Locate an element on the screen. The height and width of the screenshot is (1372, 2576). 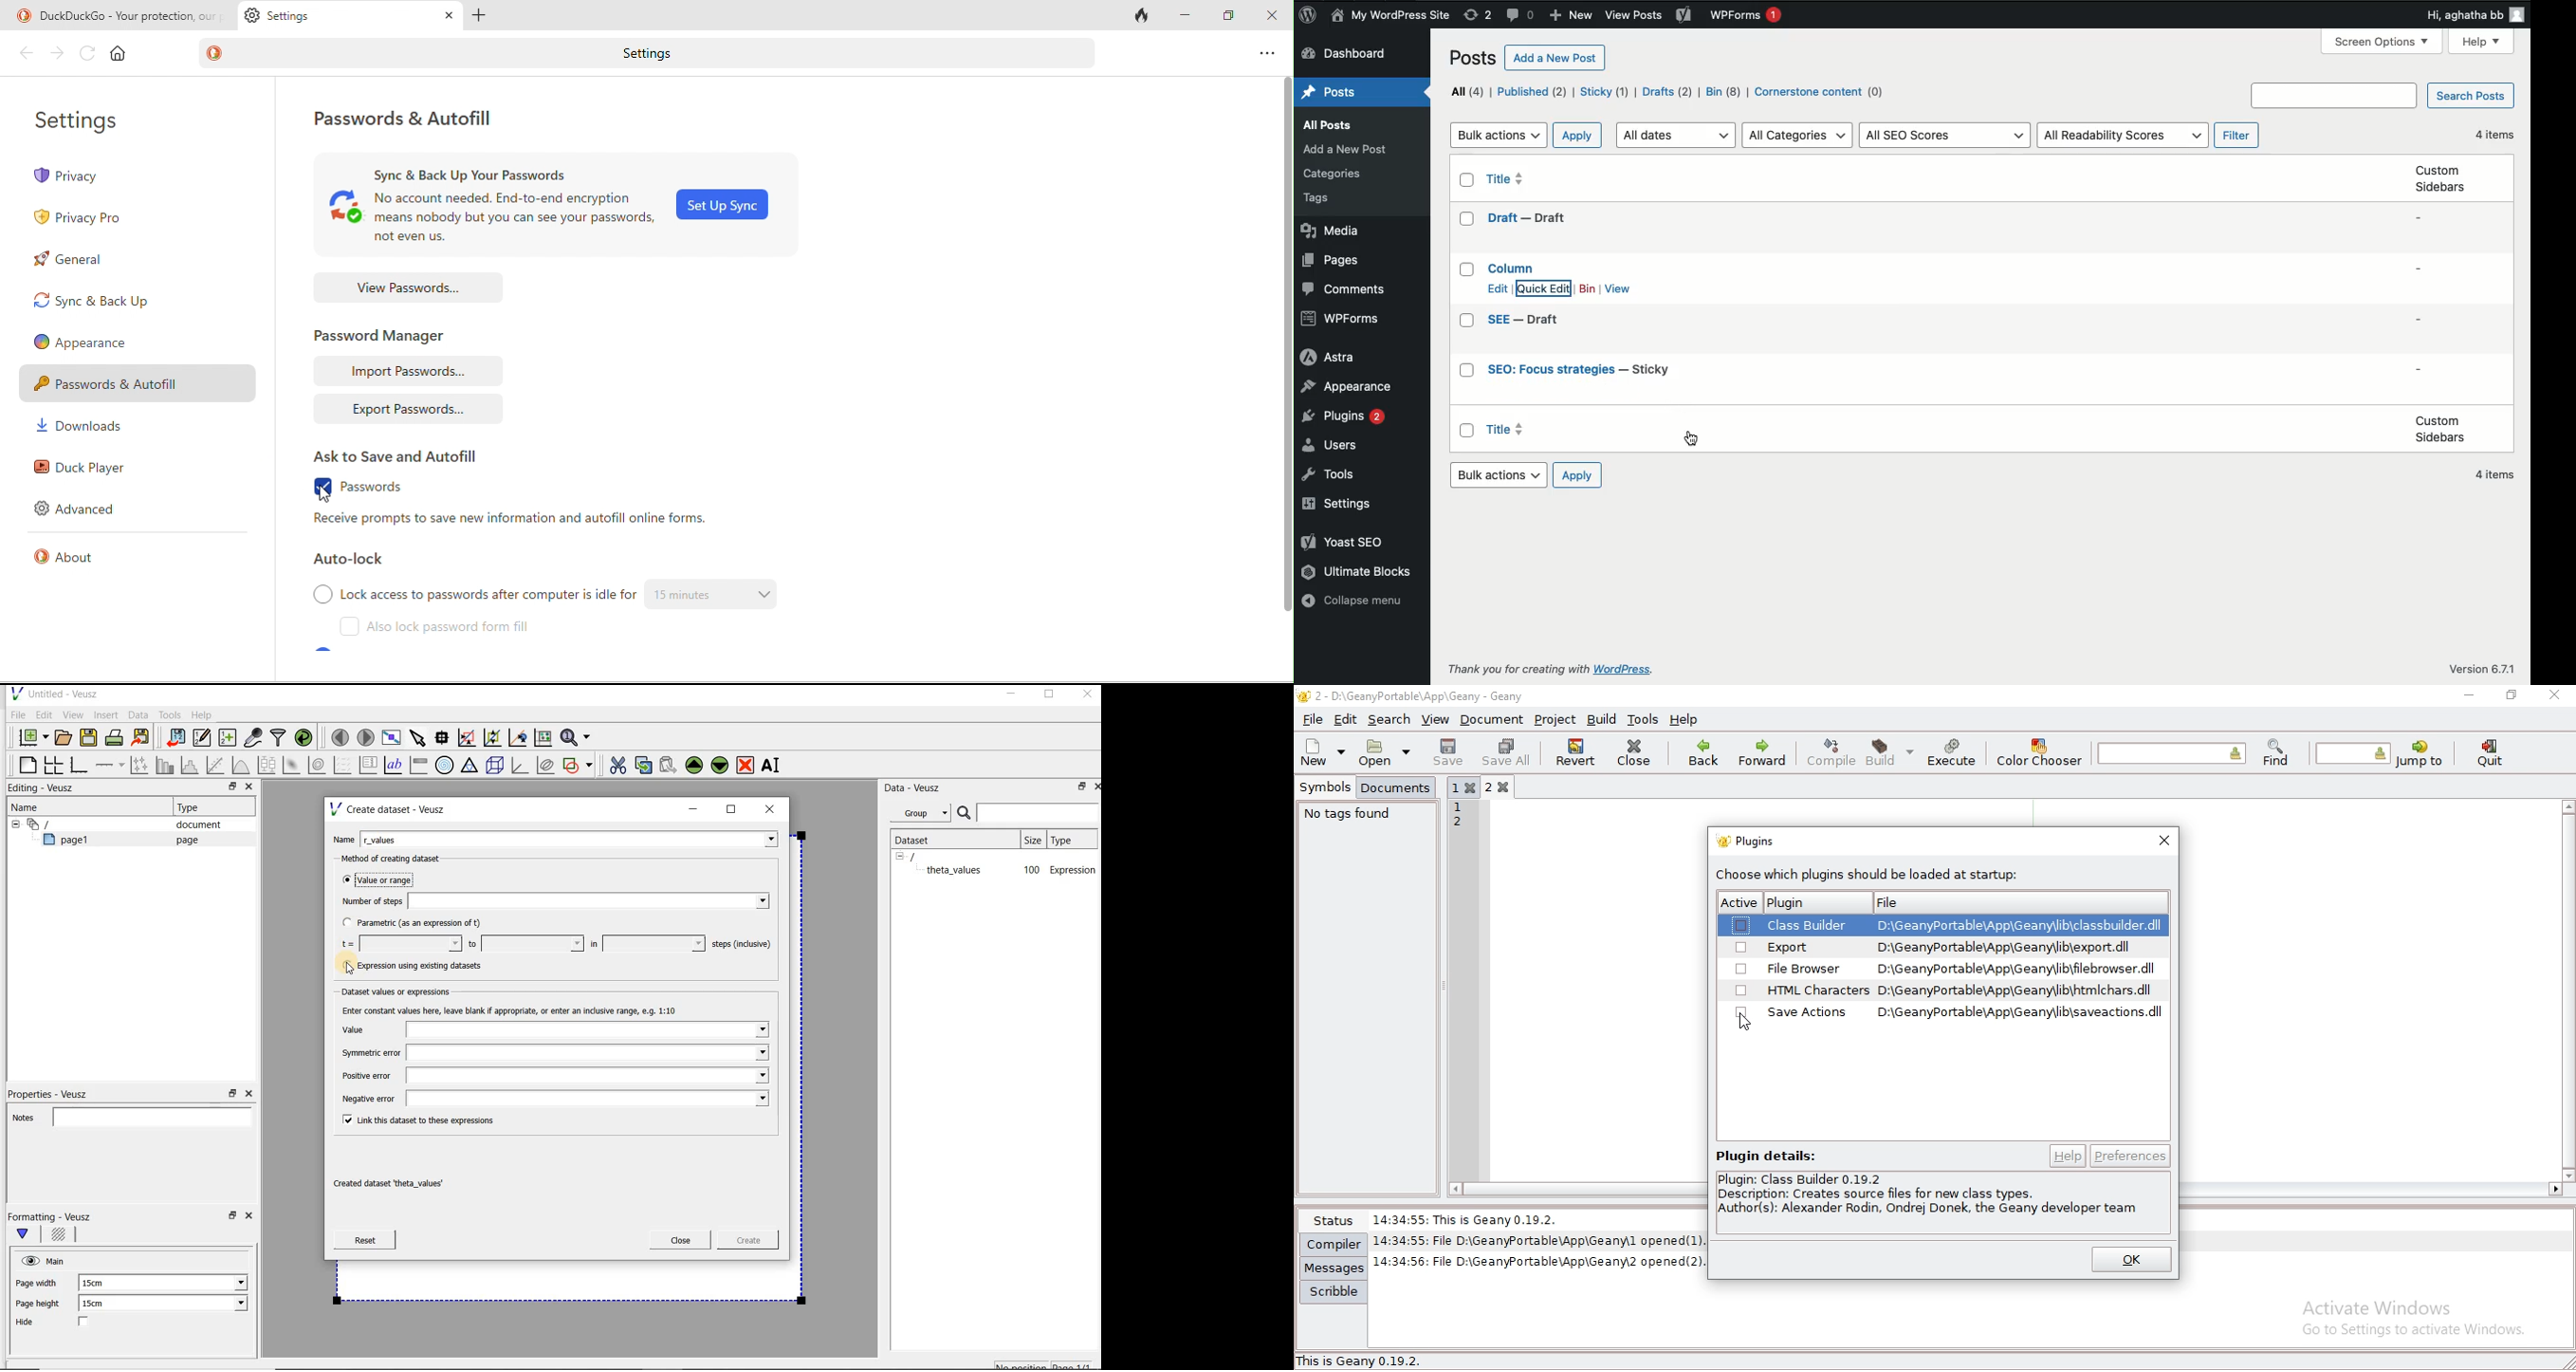
open a document is located at coordinates (65, 736).